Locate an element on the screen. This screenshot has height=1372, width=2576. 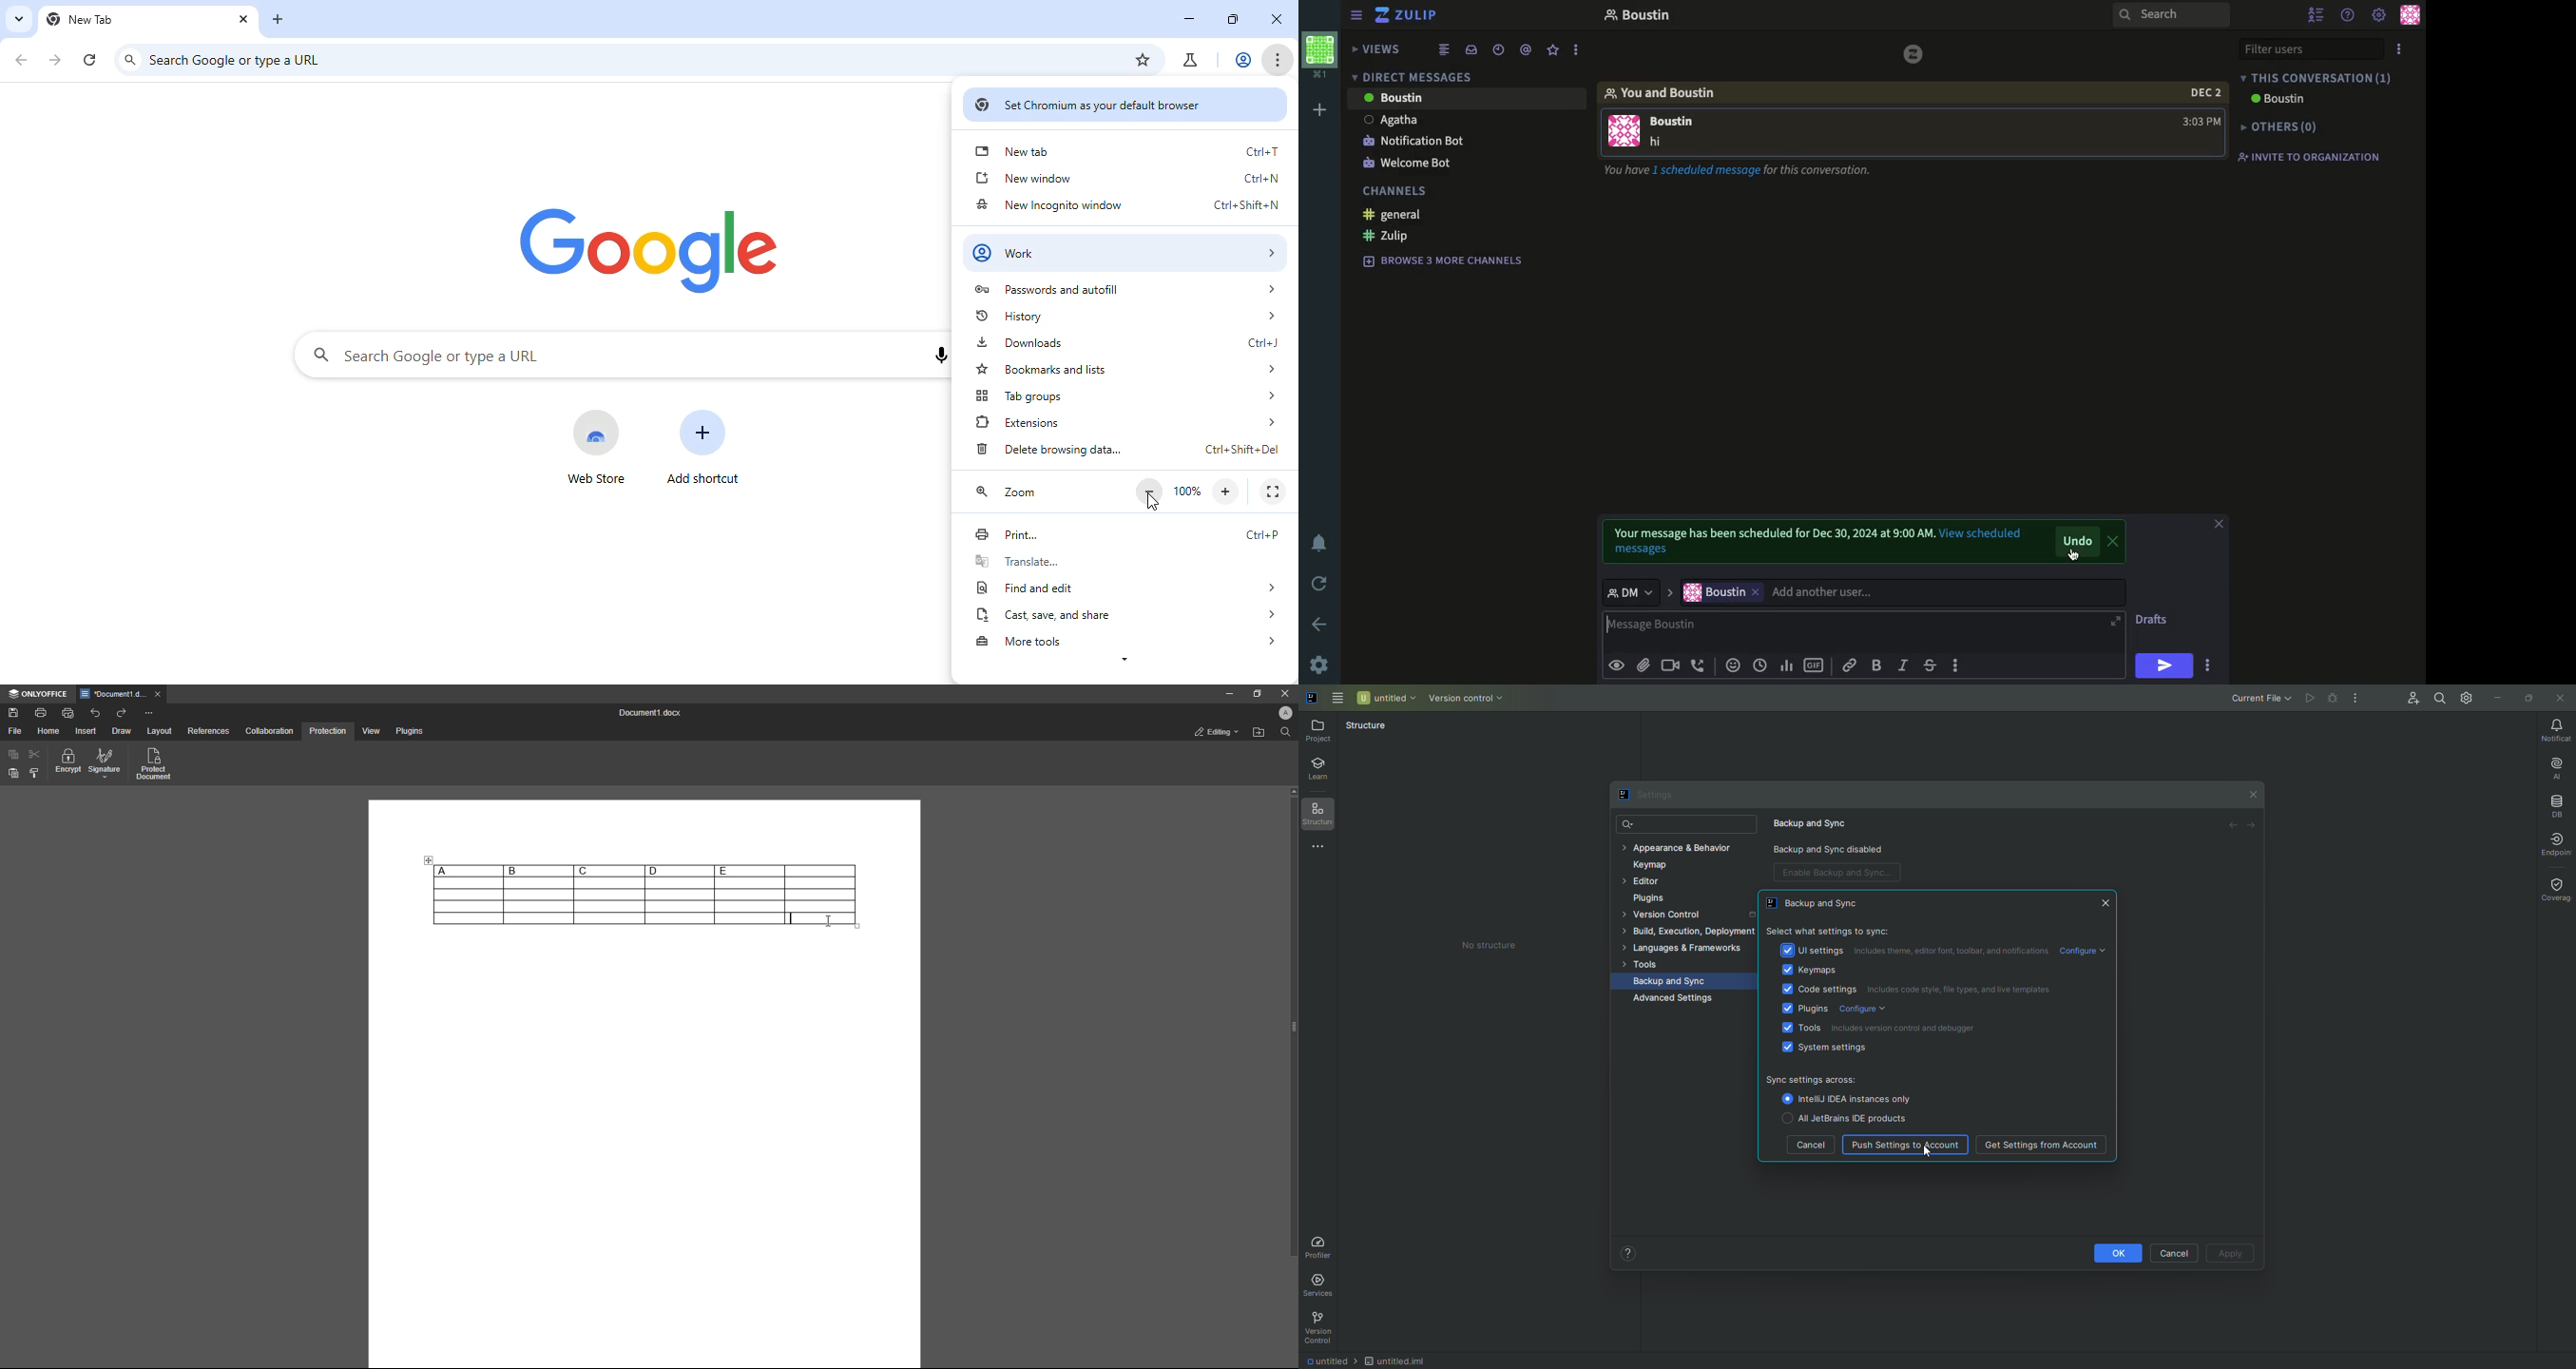
expand is located at coordinates (1124, 663).